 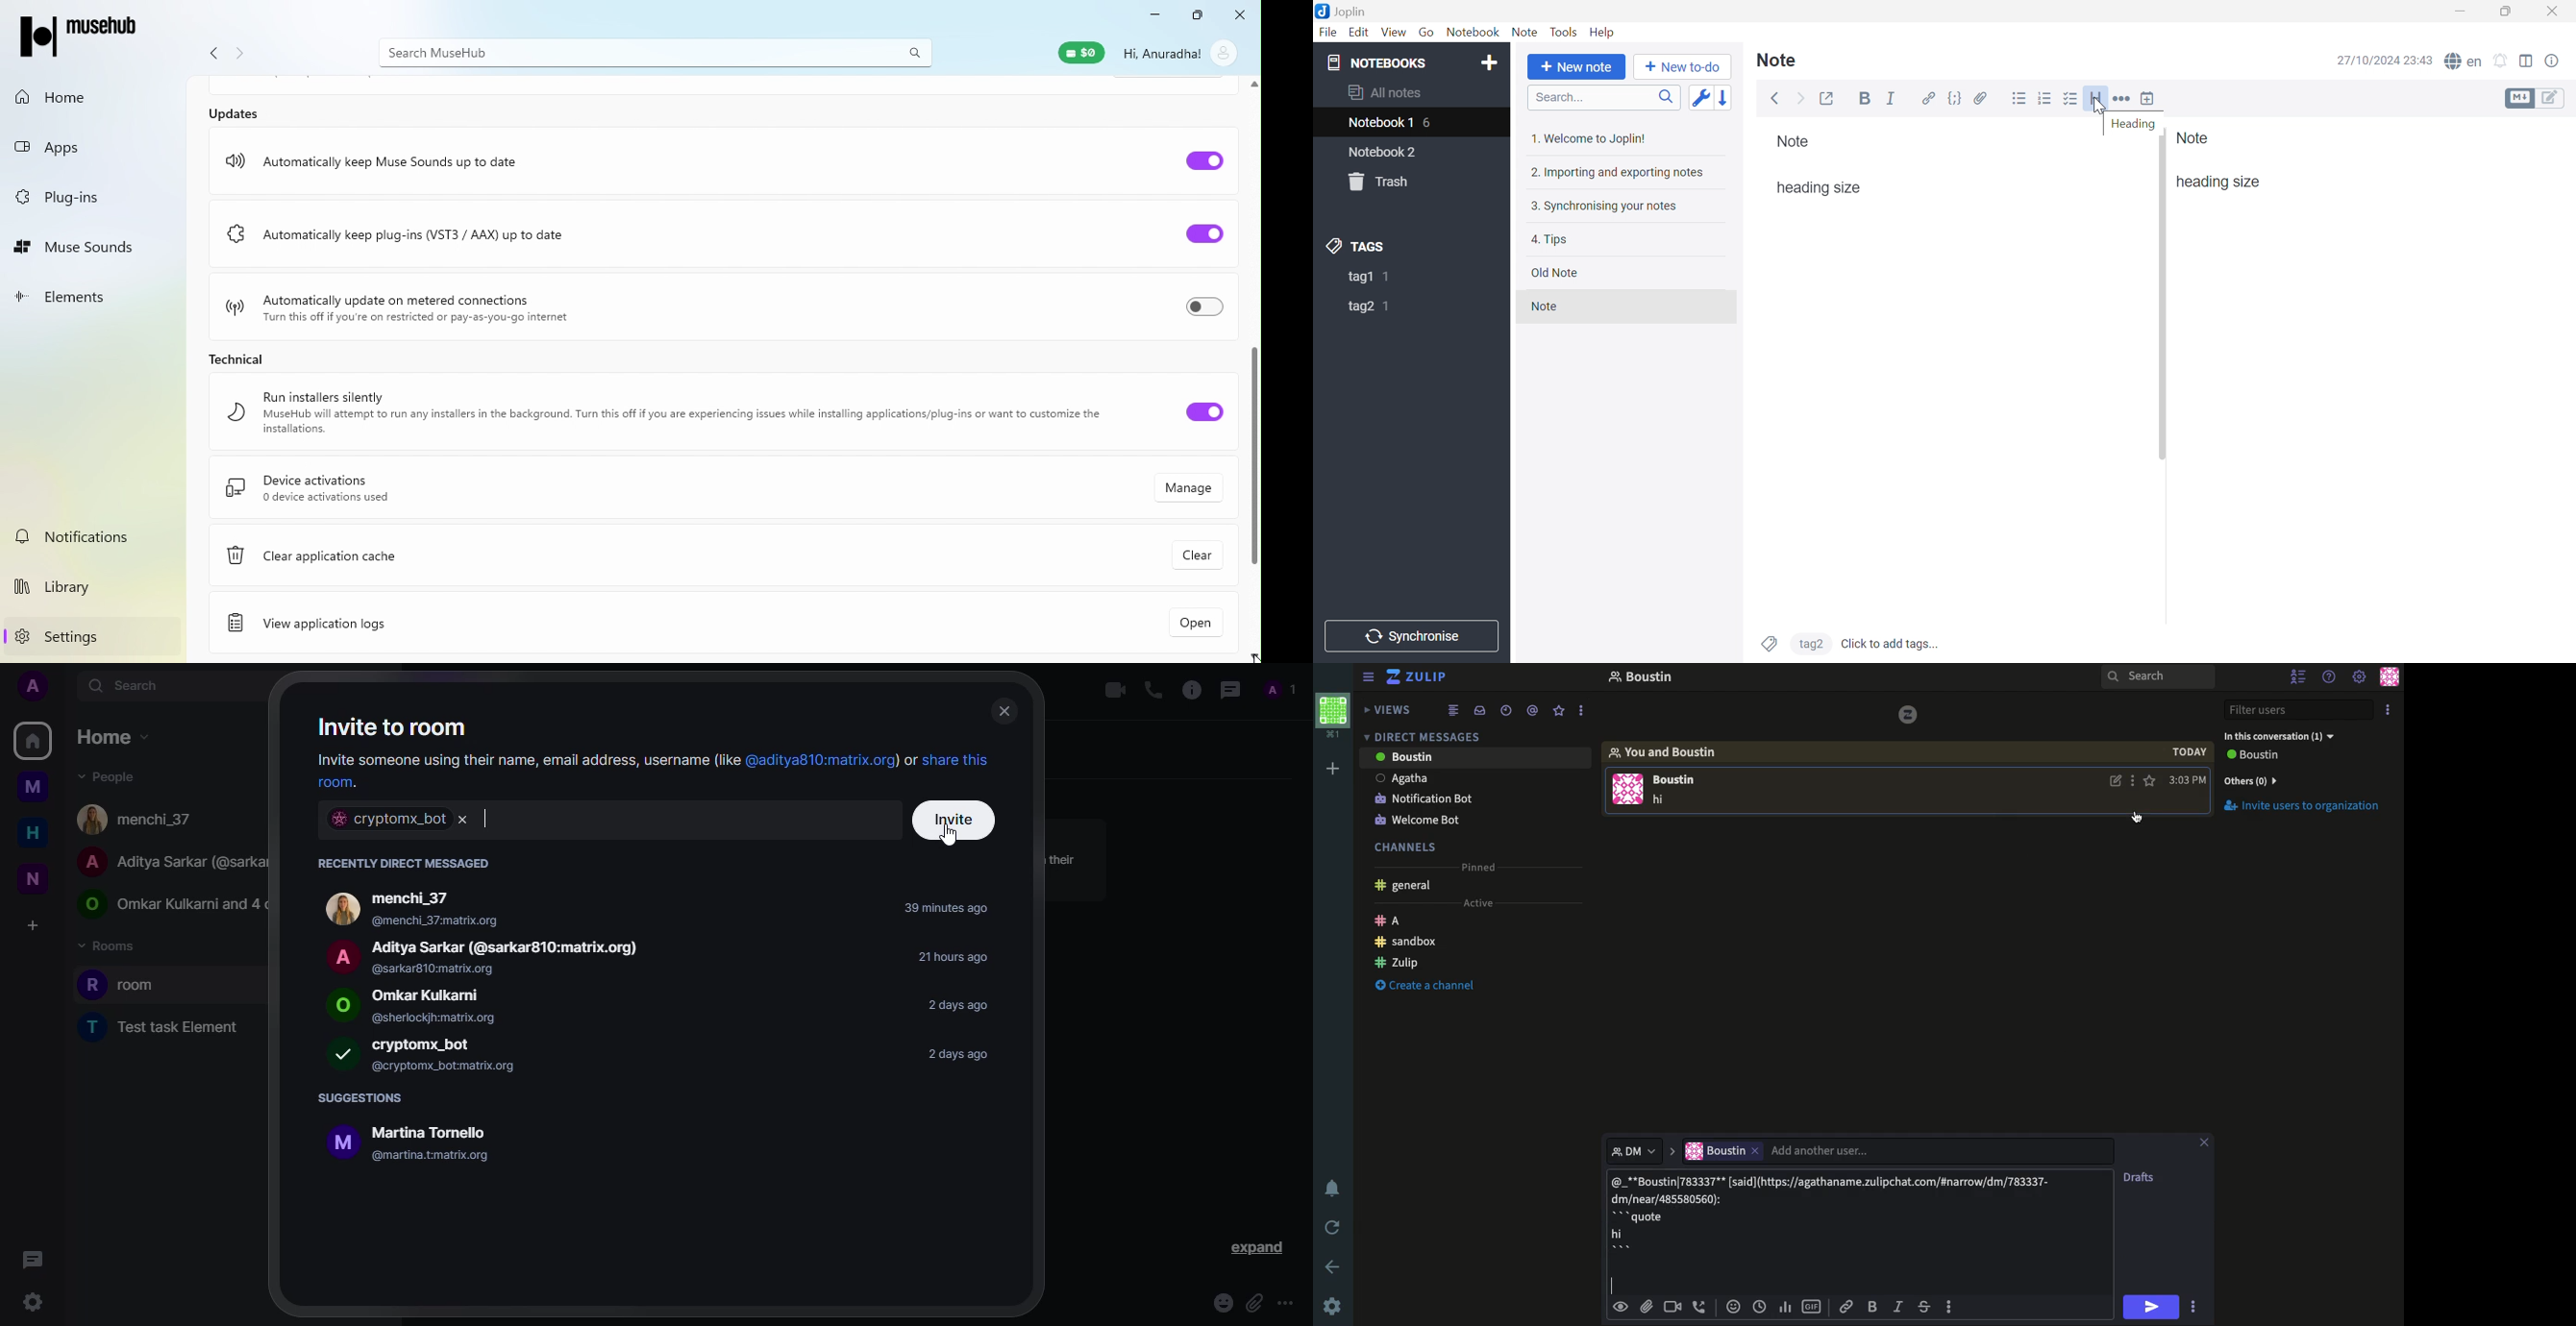 What do you see at coordinates (1149, 17) in the screenshot?
I see `Minimize` at bounding box center [1149, 17].